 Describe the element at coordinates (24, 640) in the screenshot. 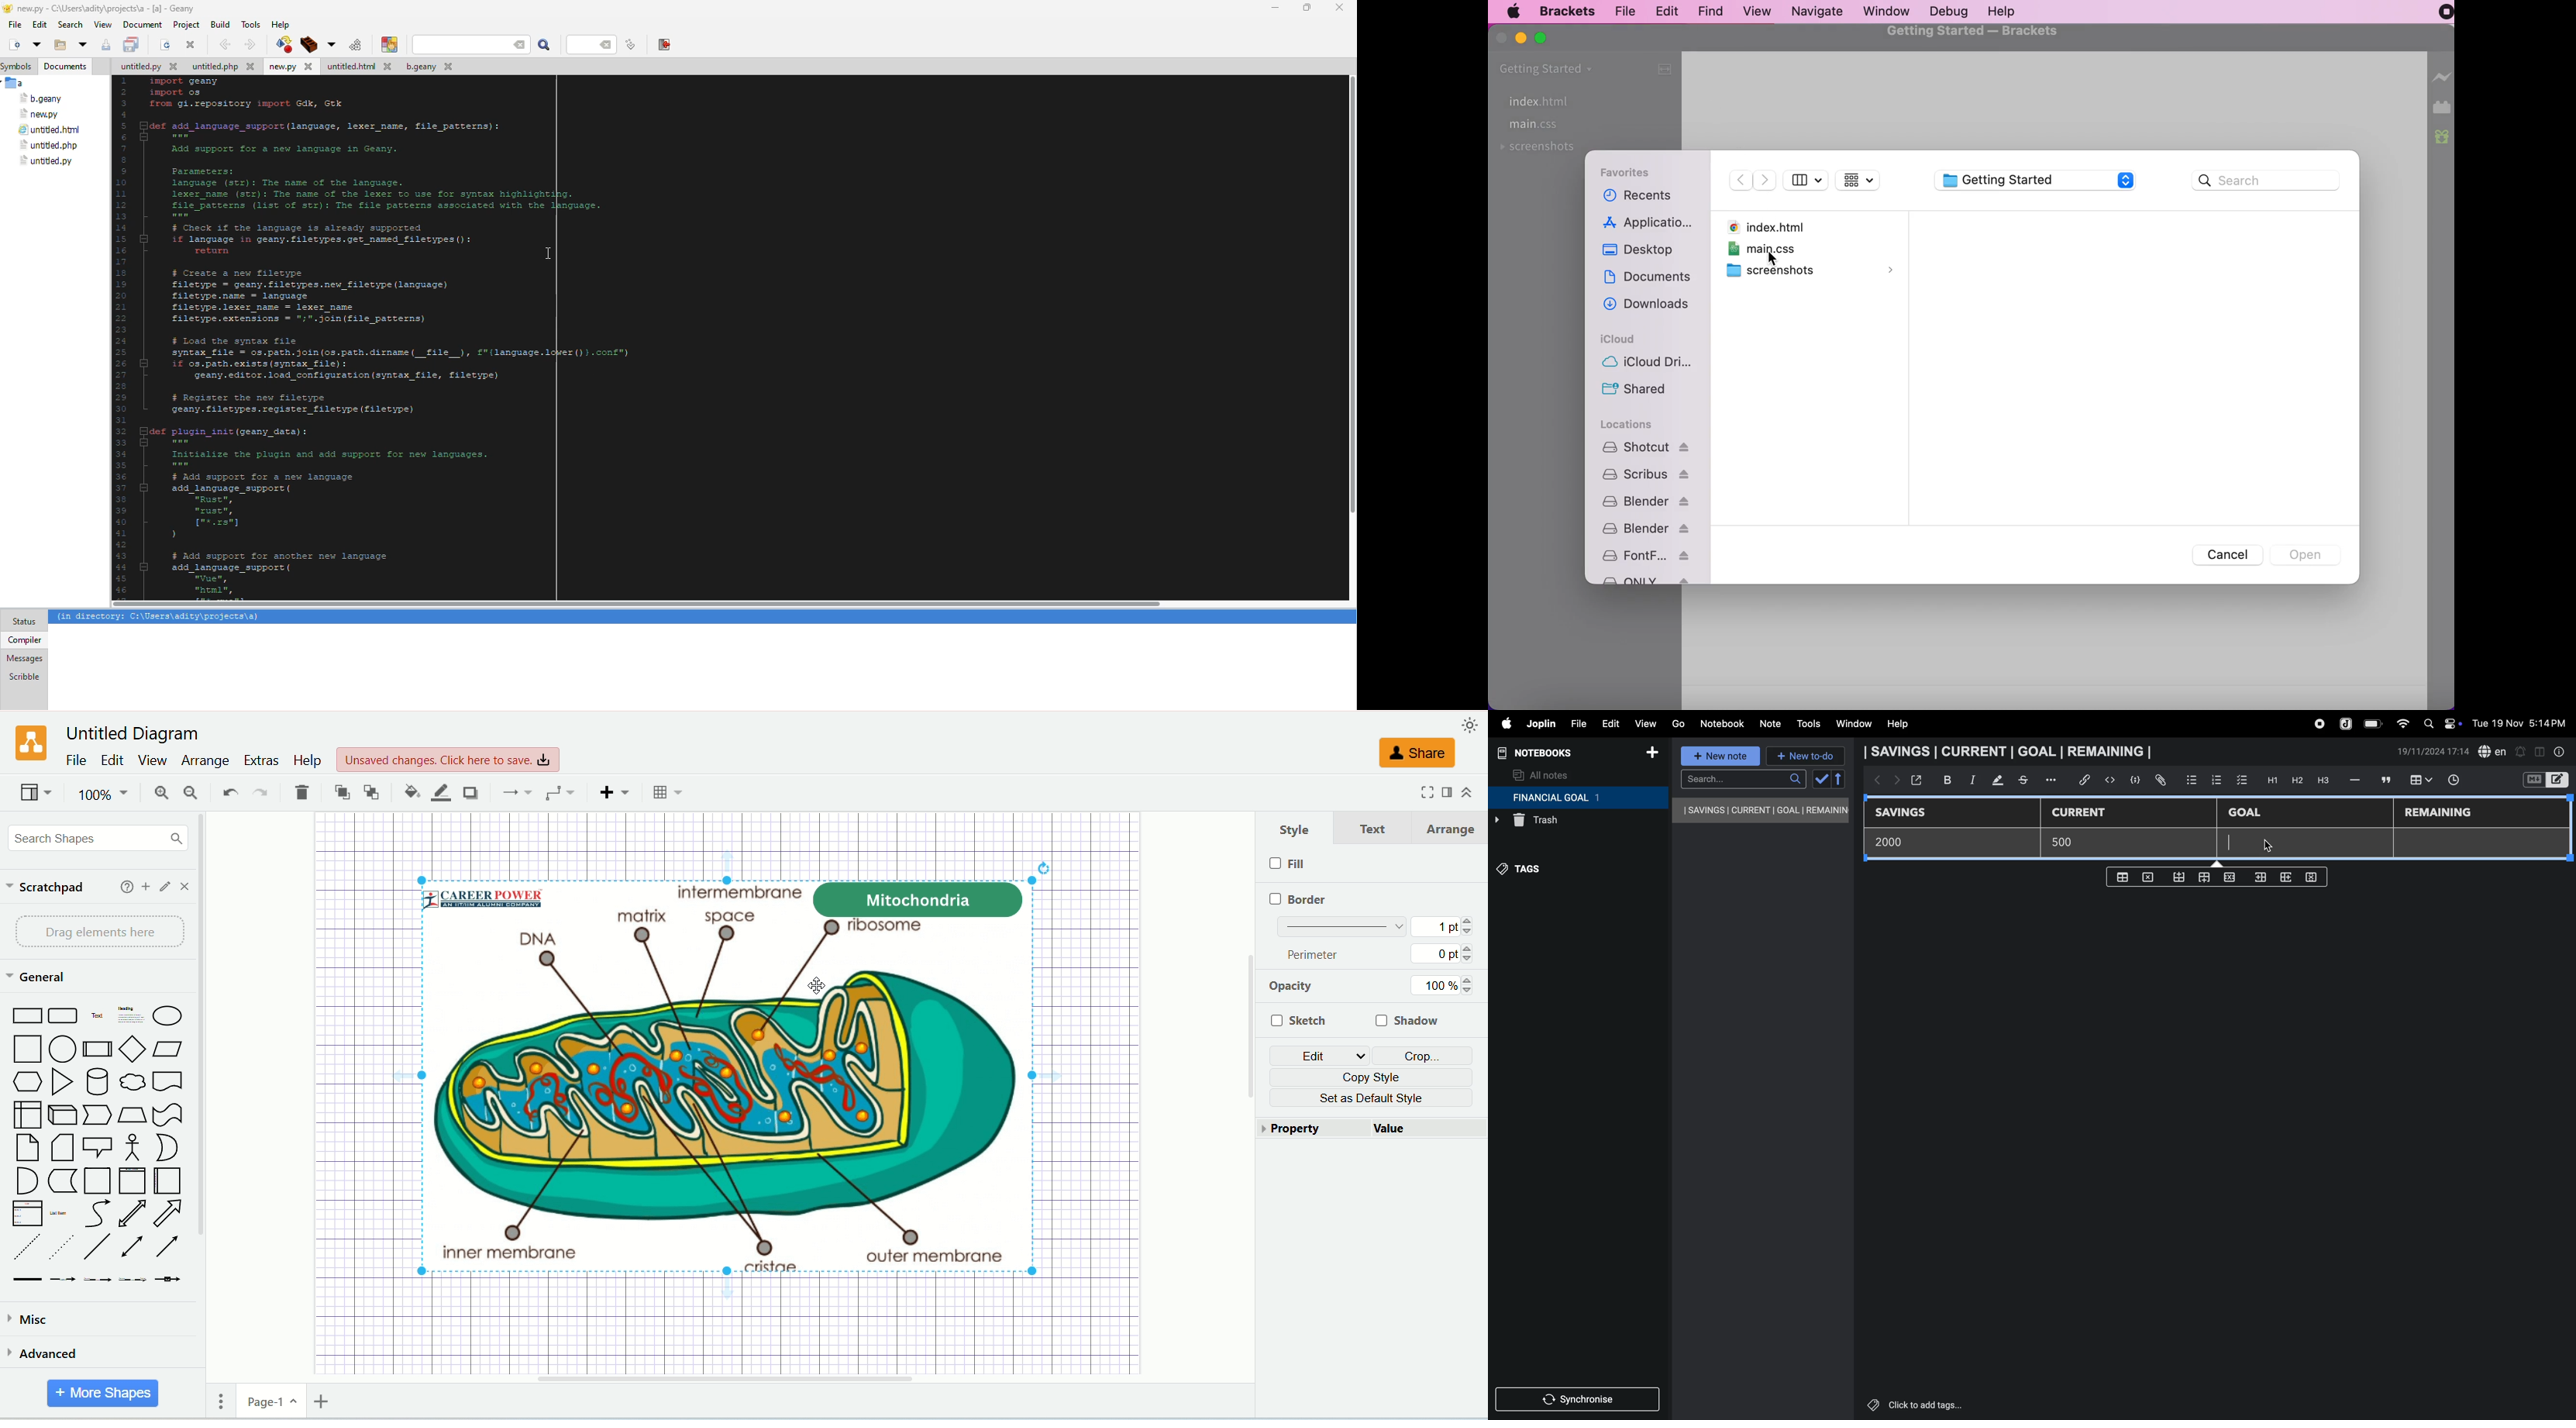

I see `compiler` at that location.